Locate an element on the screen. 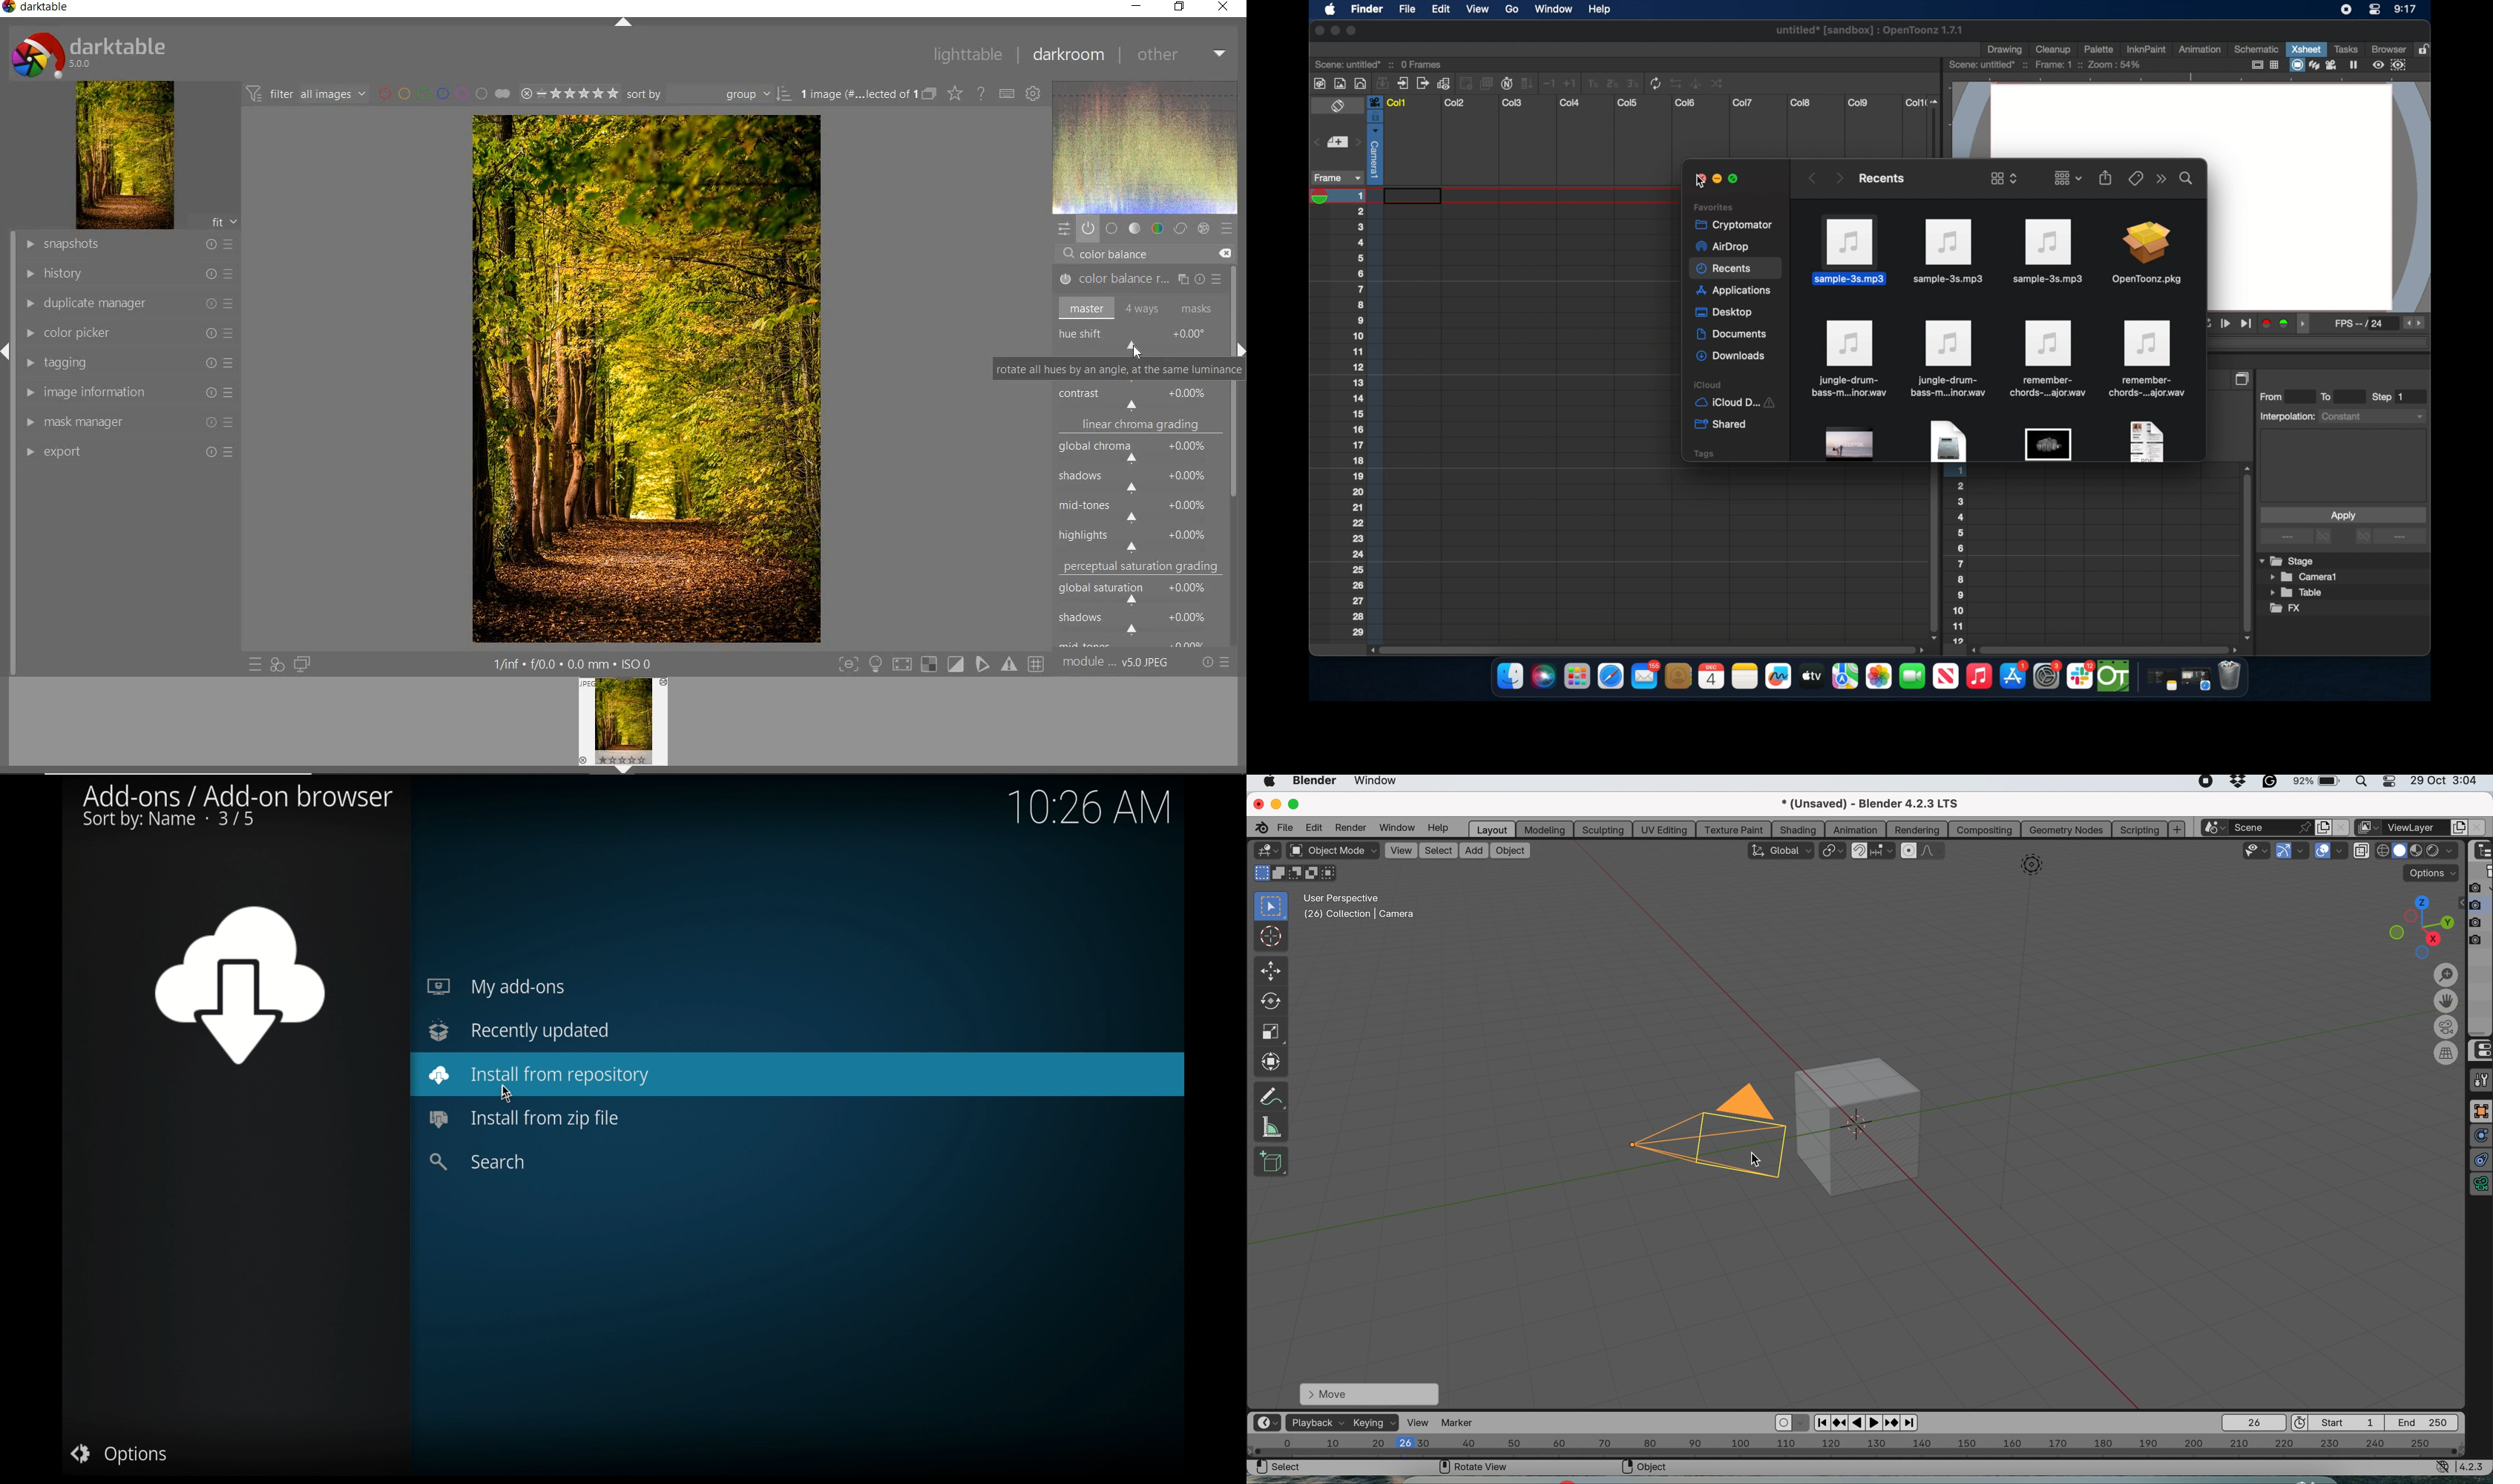  change type of overlay is located at coordinates (954, 95).